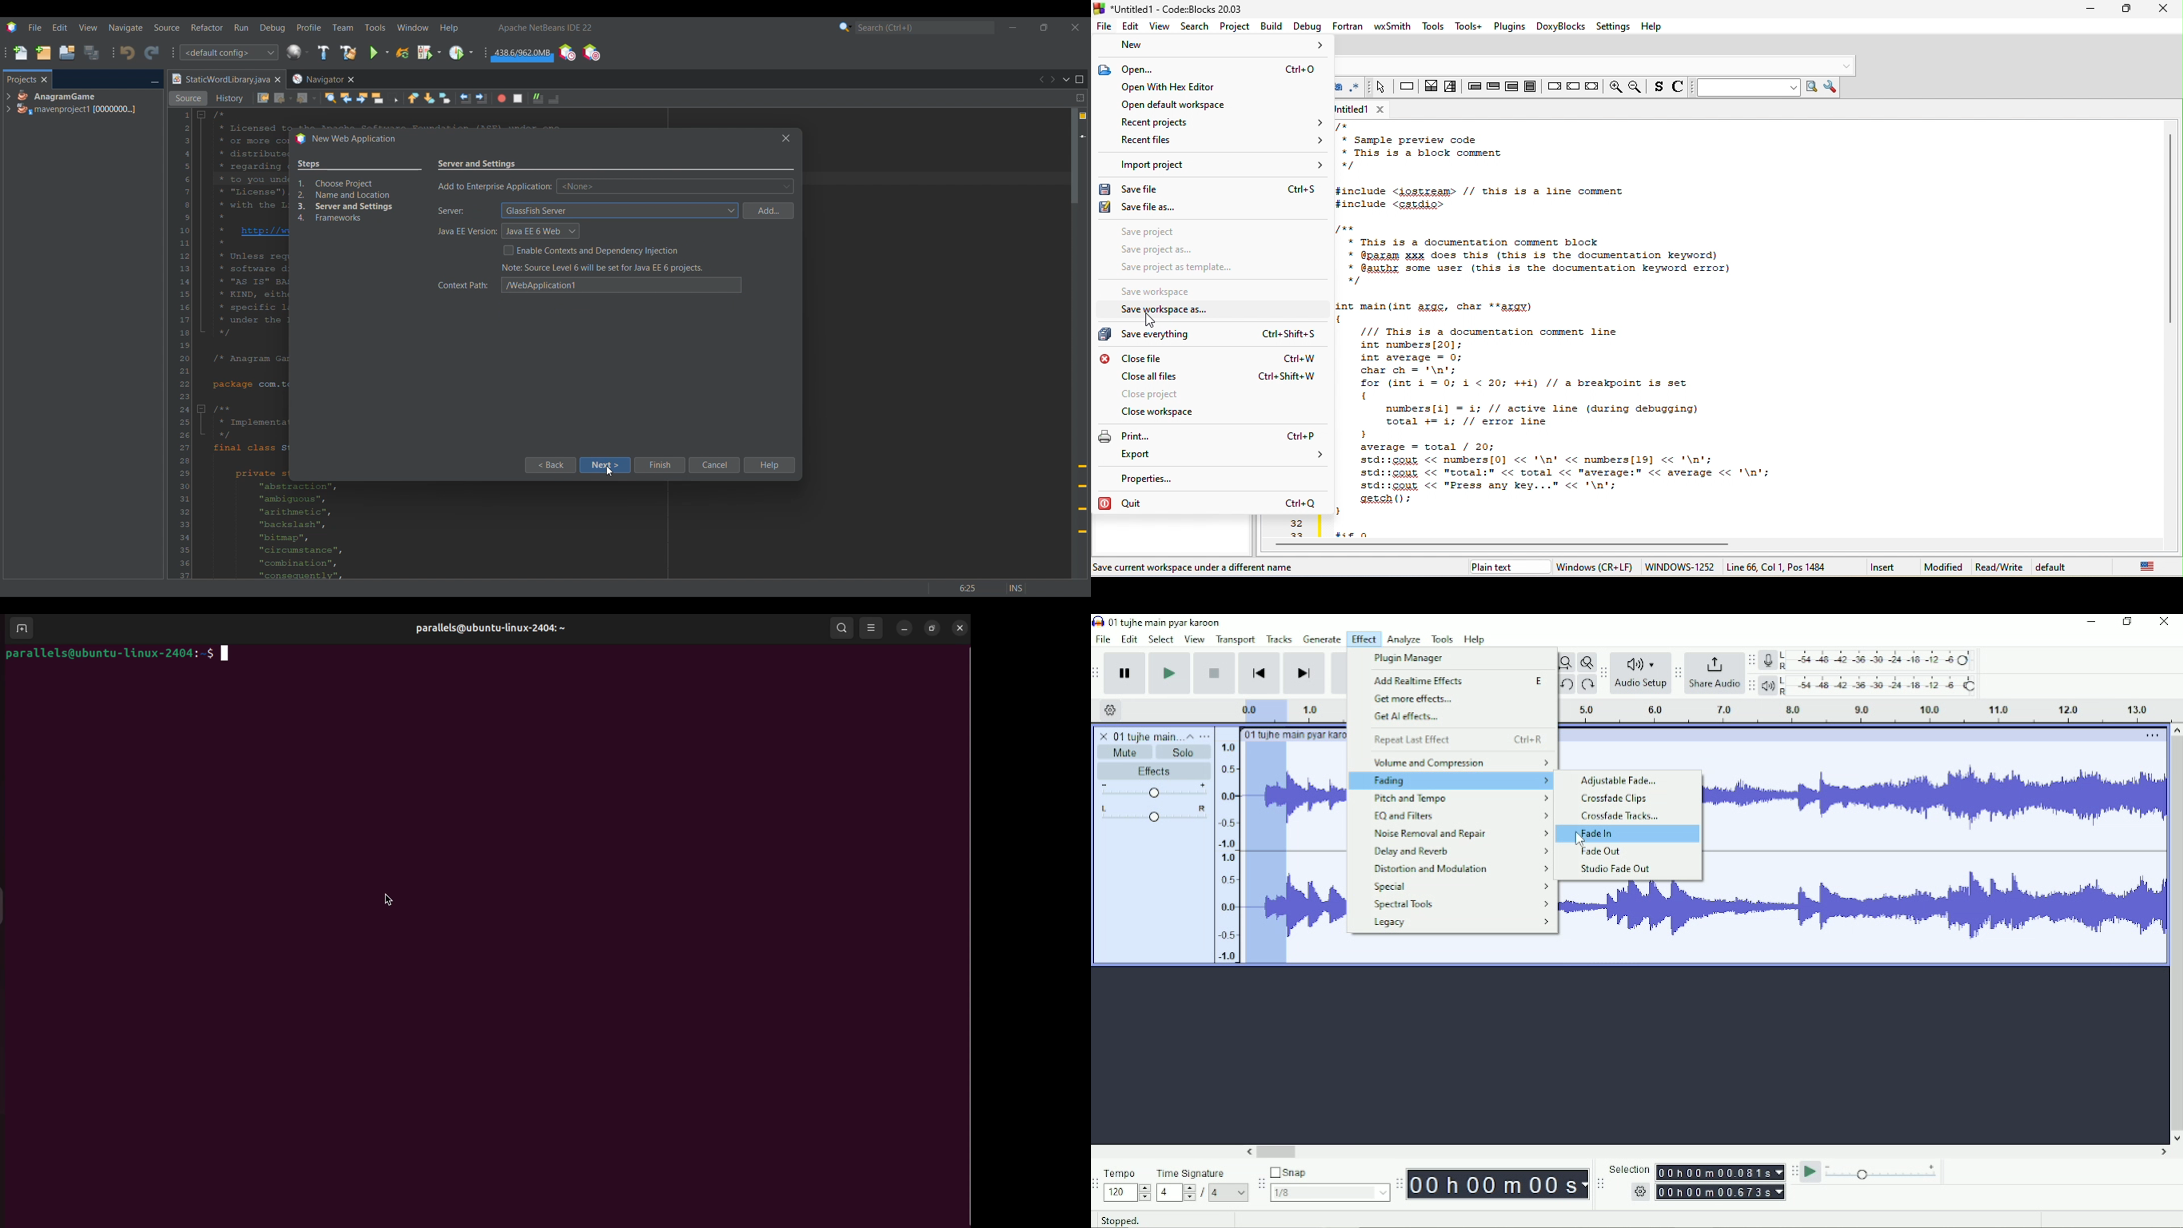 The width and height of the screenshot is (2184, 1232). Describe the element at coordinates (1751, 661) in the screenshot. I see `Audacity recording meter toolbar` at that location.